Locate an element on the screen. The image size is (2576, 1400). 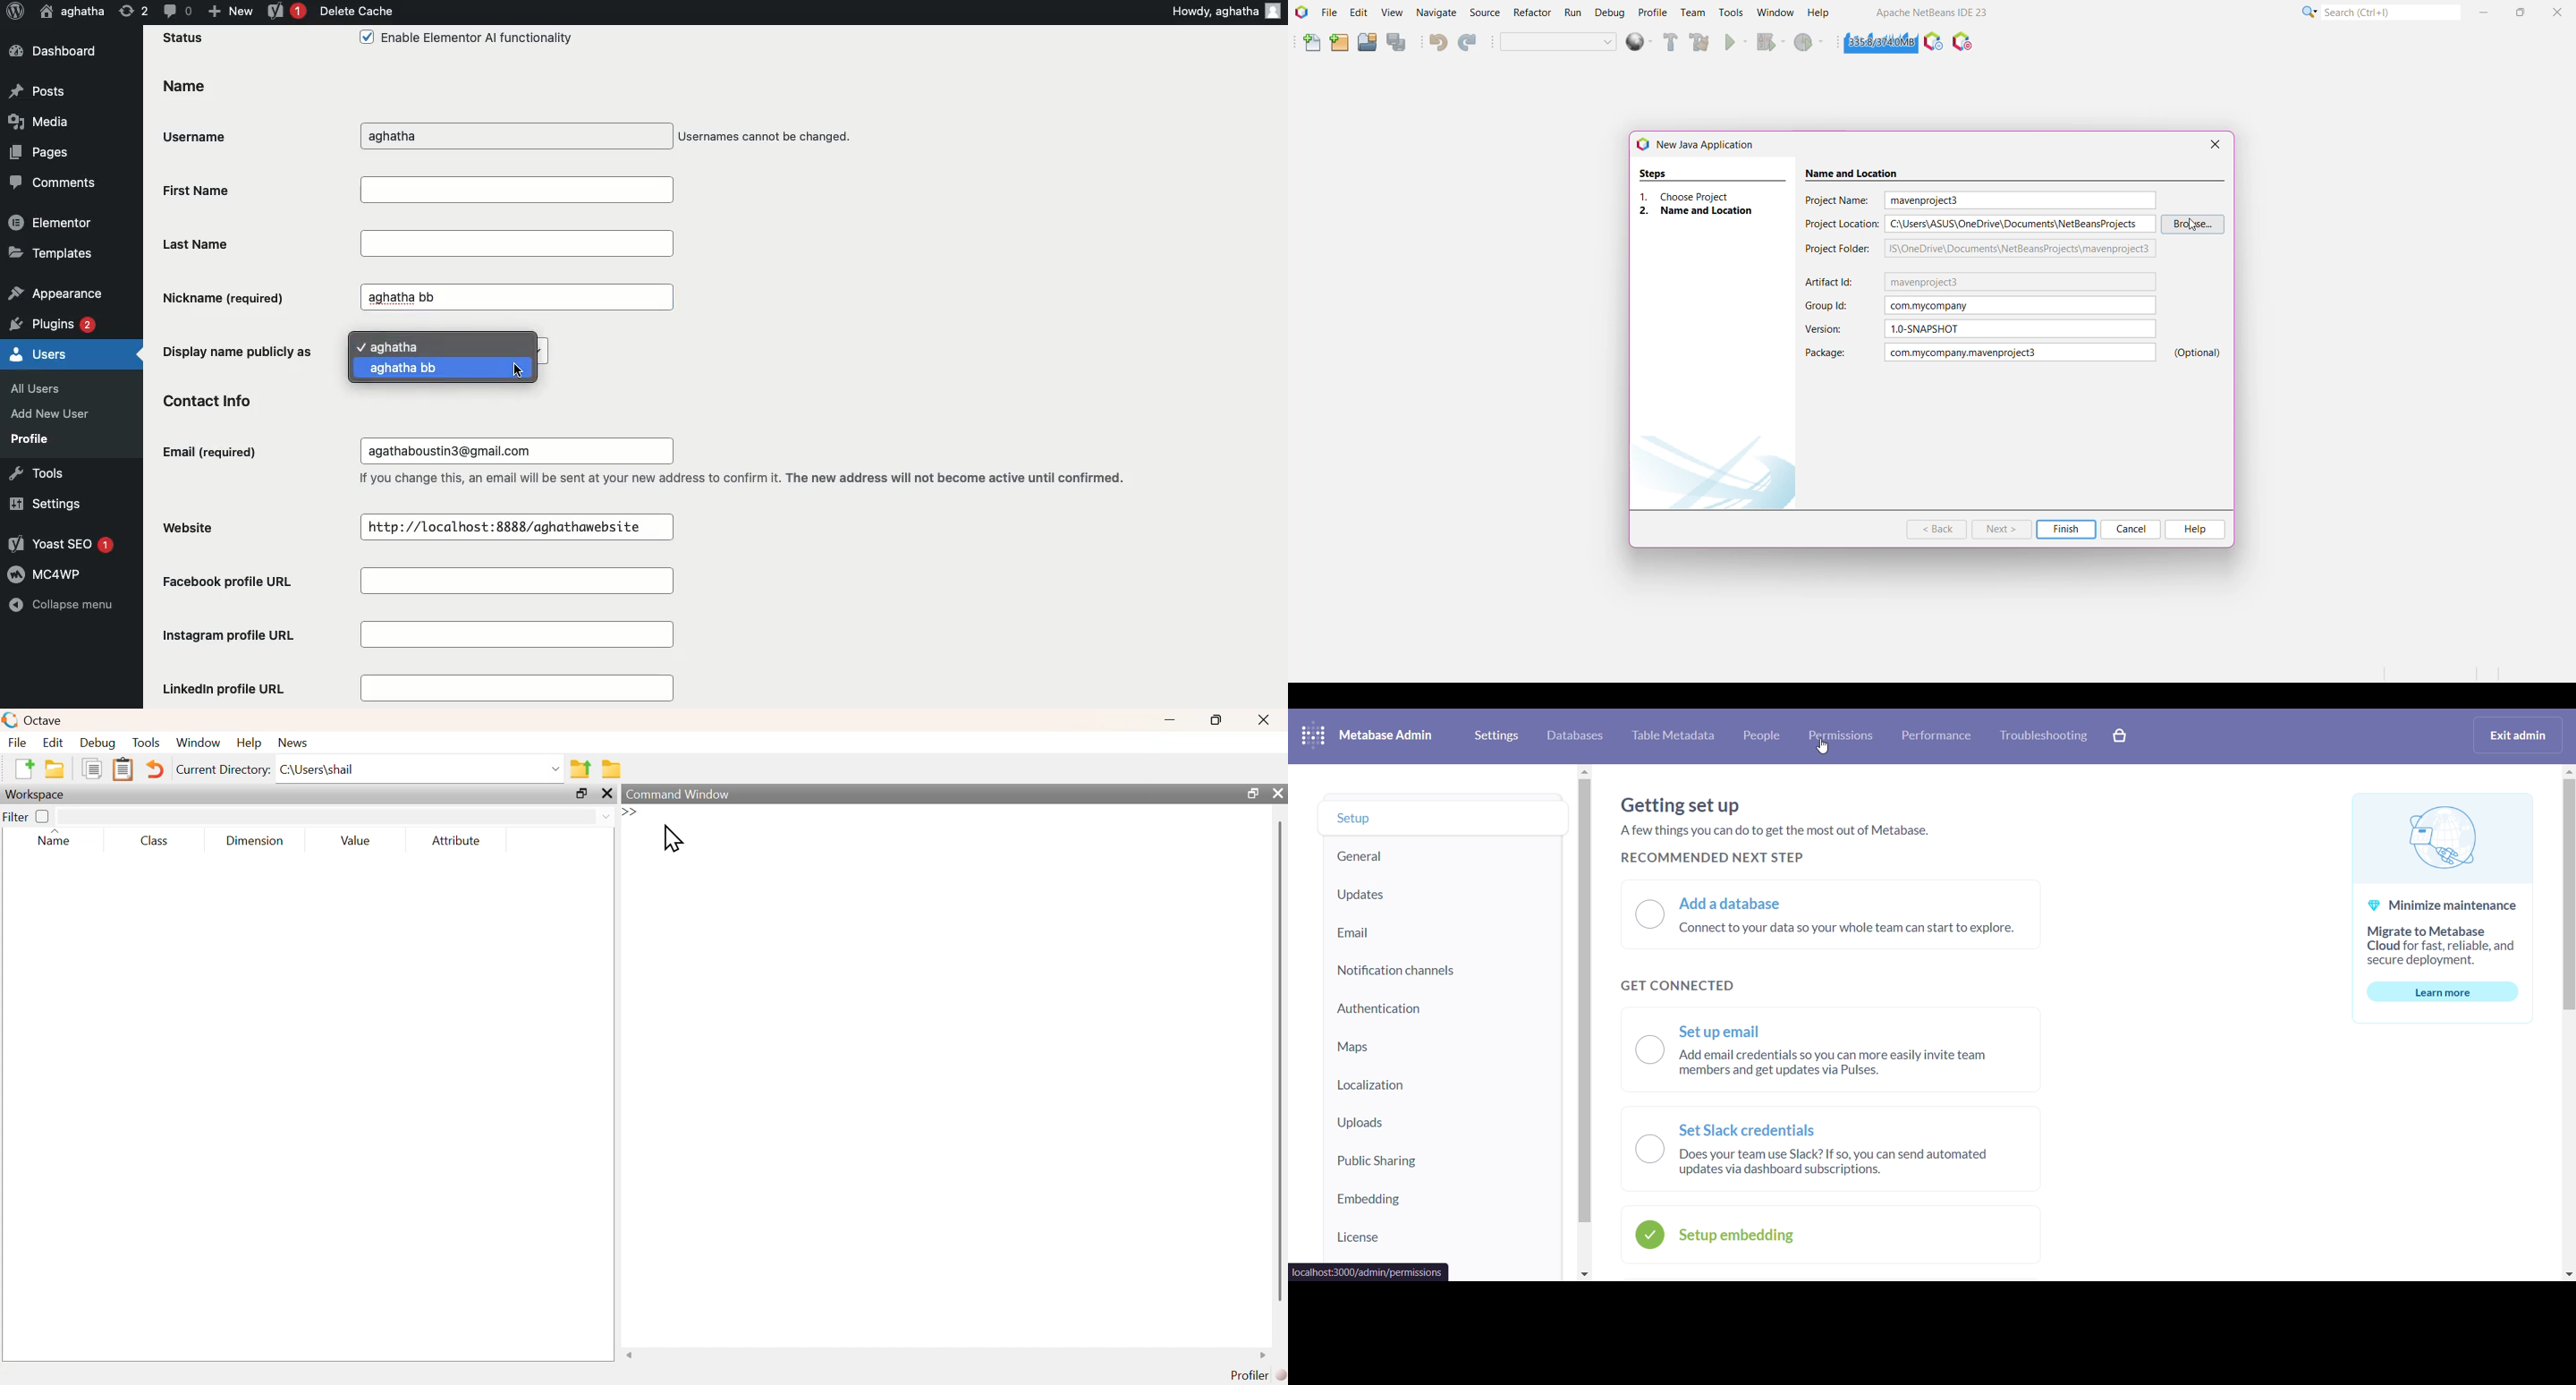
Logo is located at coordinates (11, 721).